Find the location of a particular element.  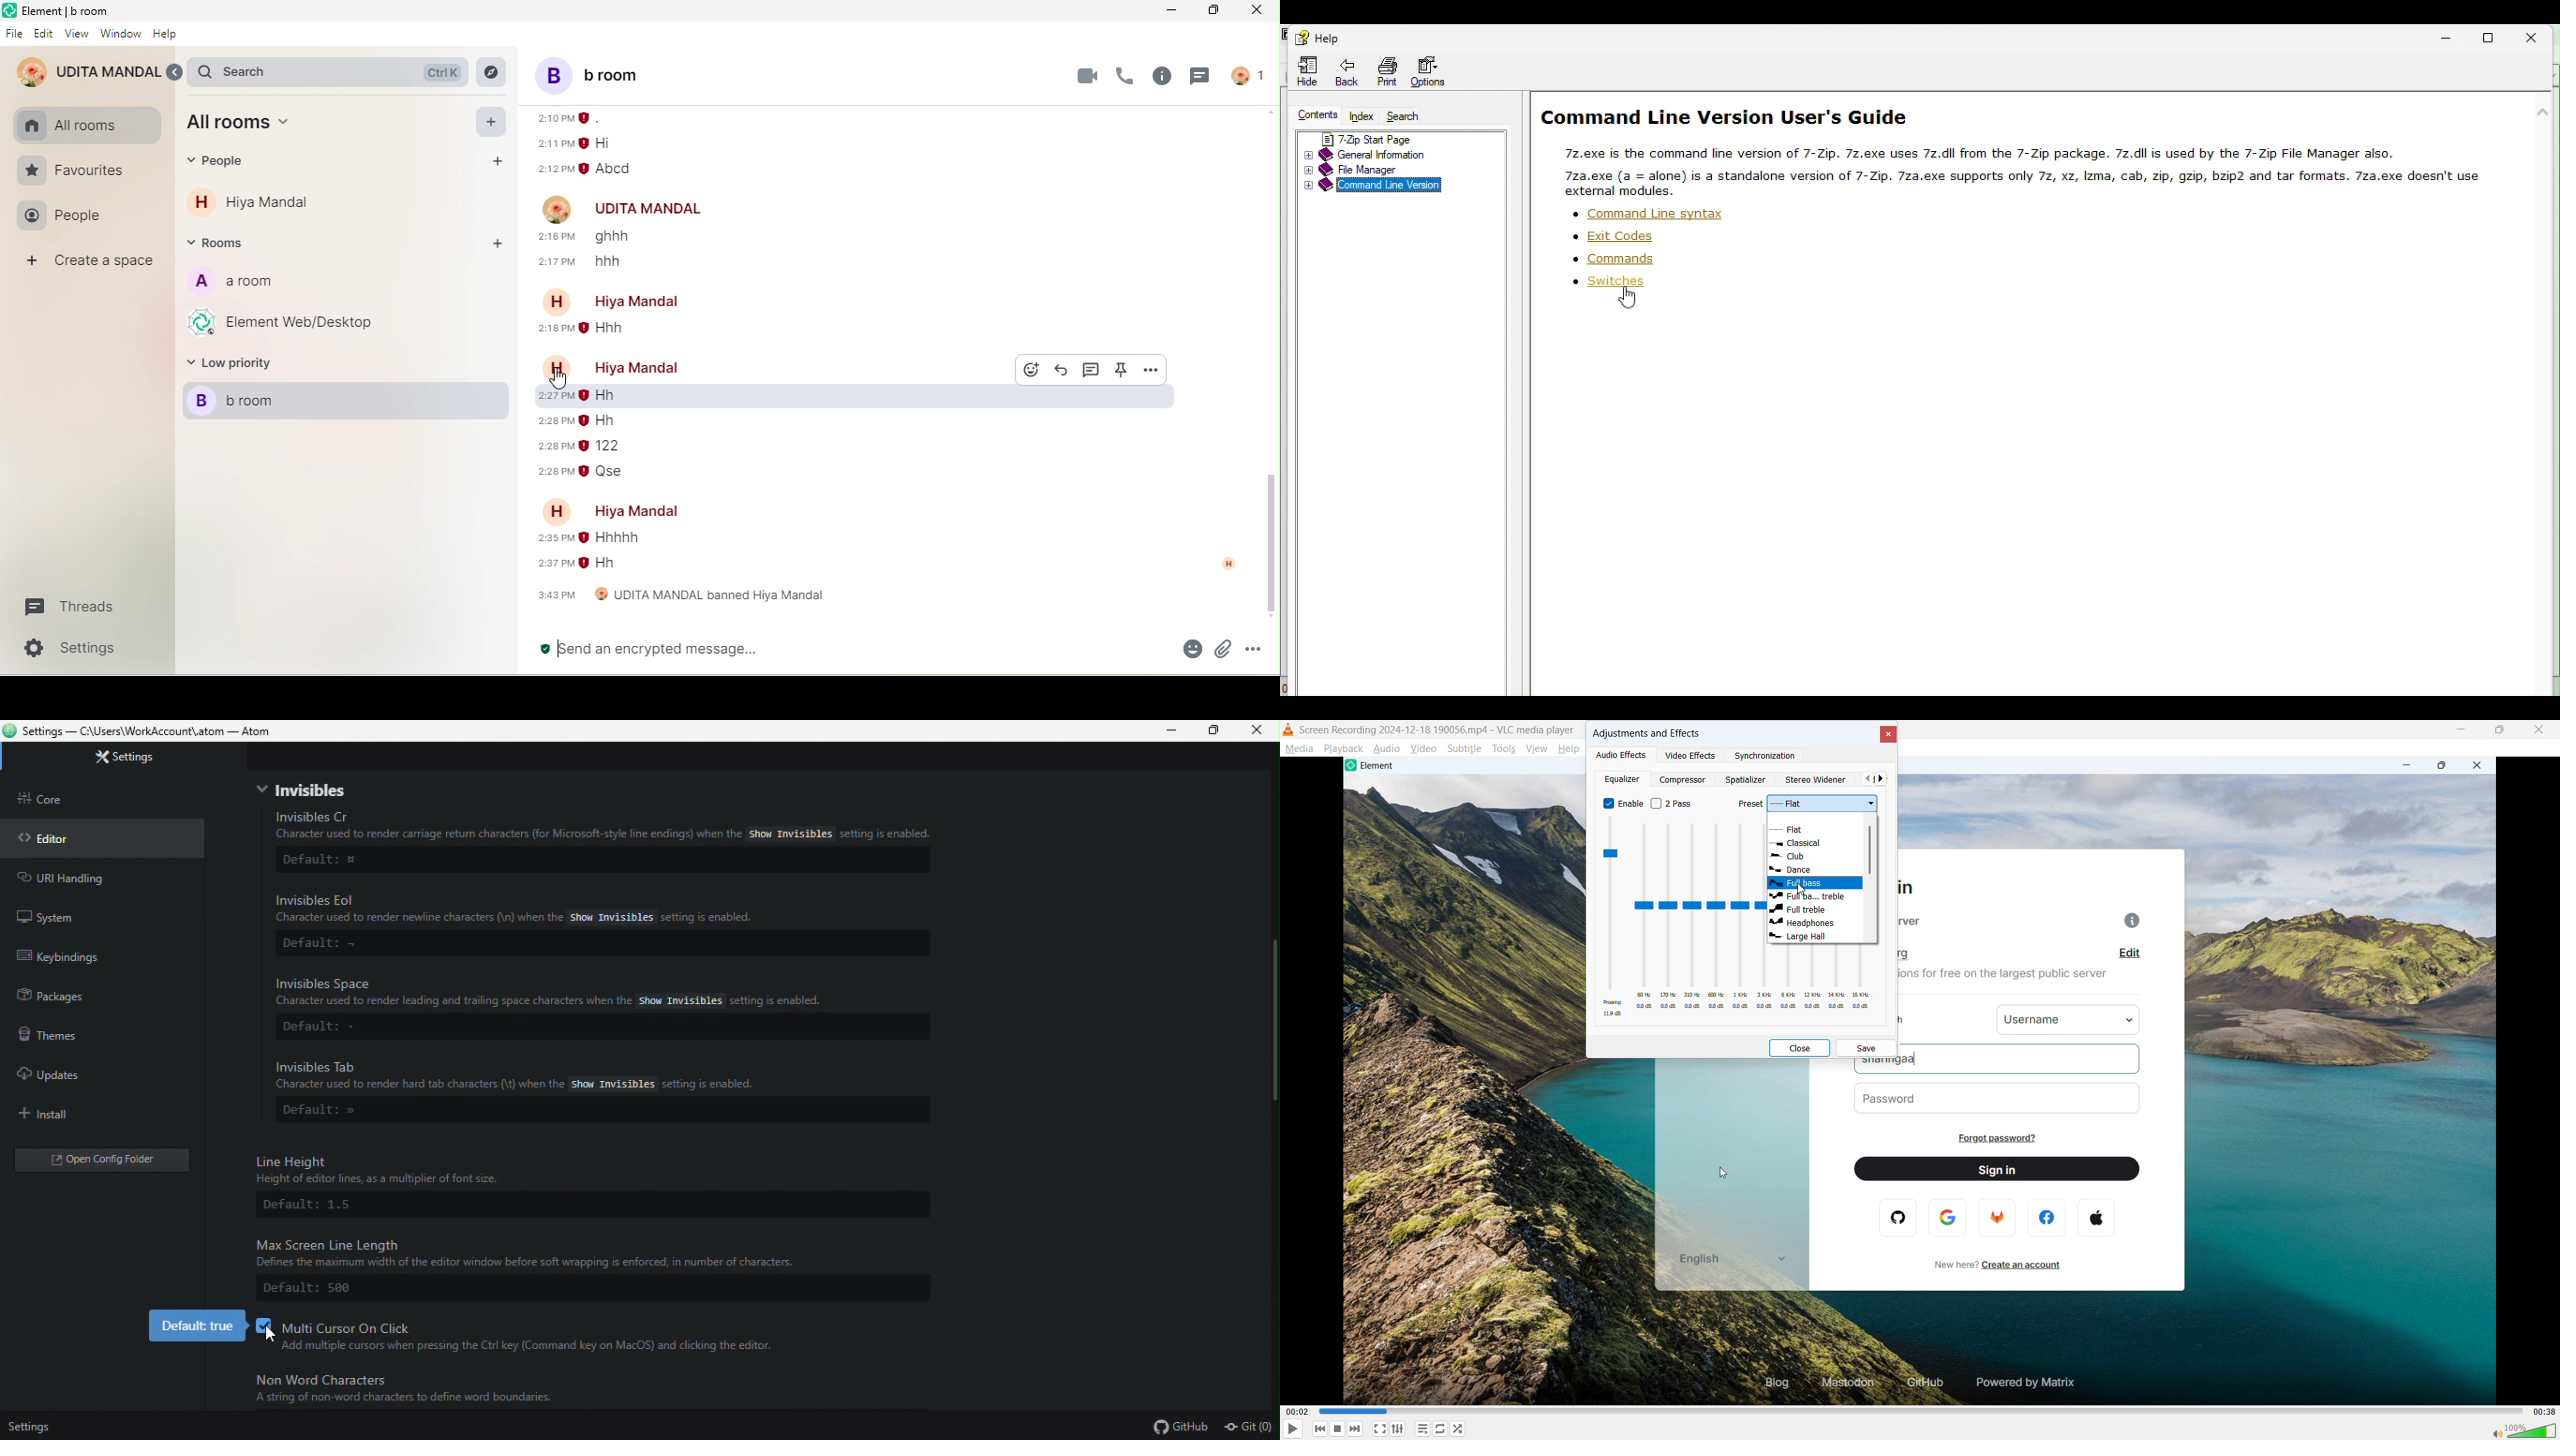

minimize is located at coordinates (1169, 10).